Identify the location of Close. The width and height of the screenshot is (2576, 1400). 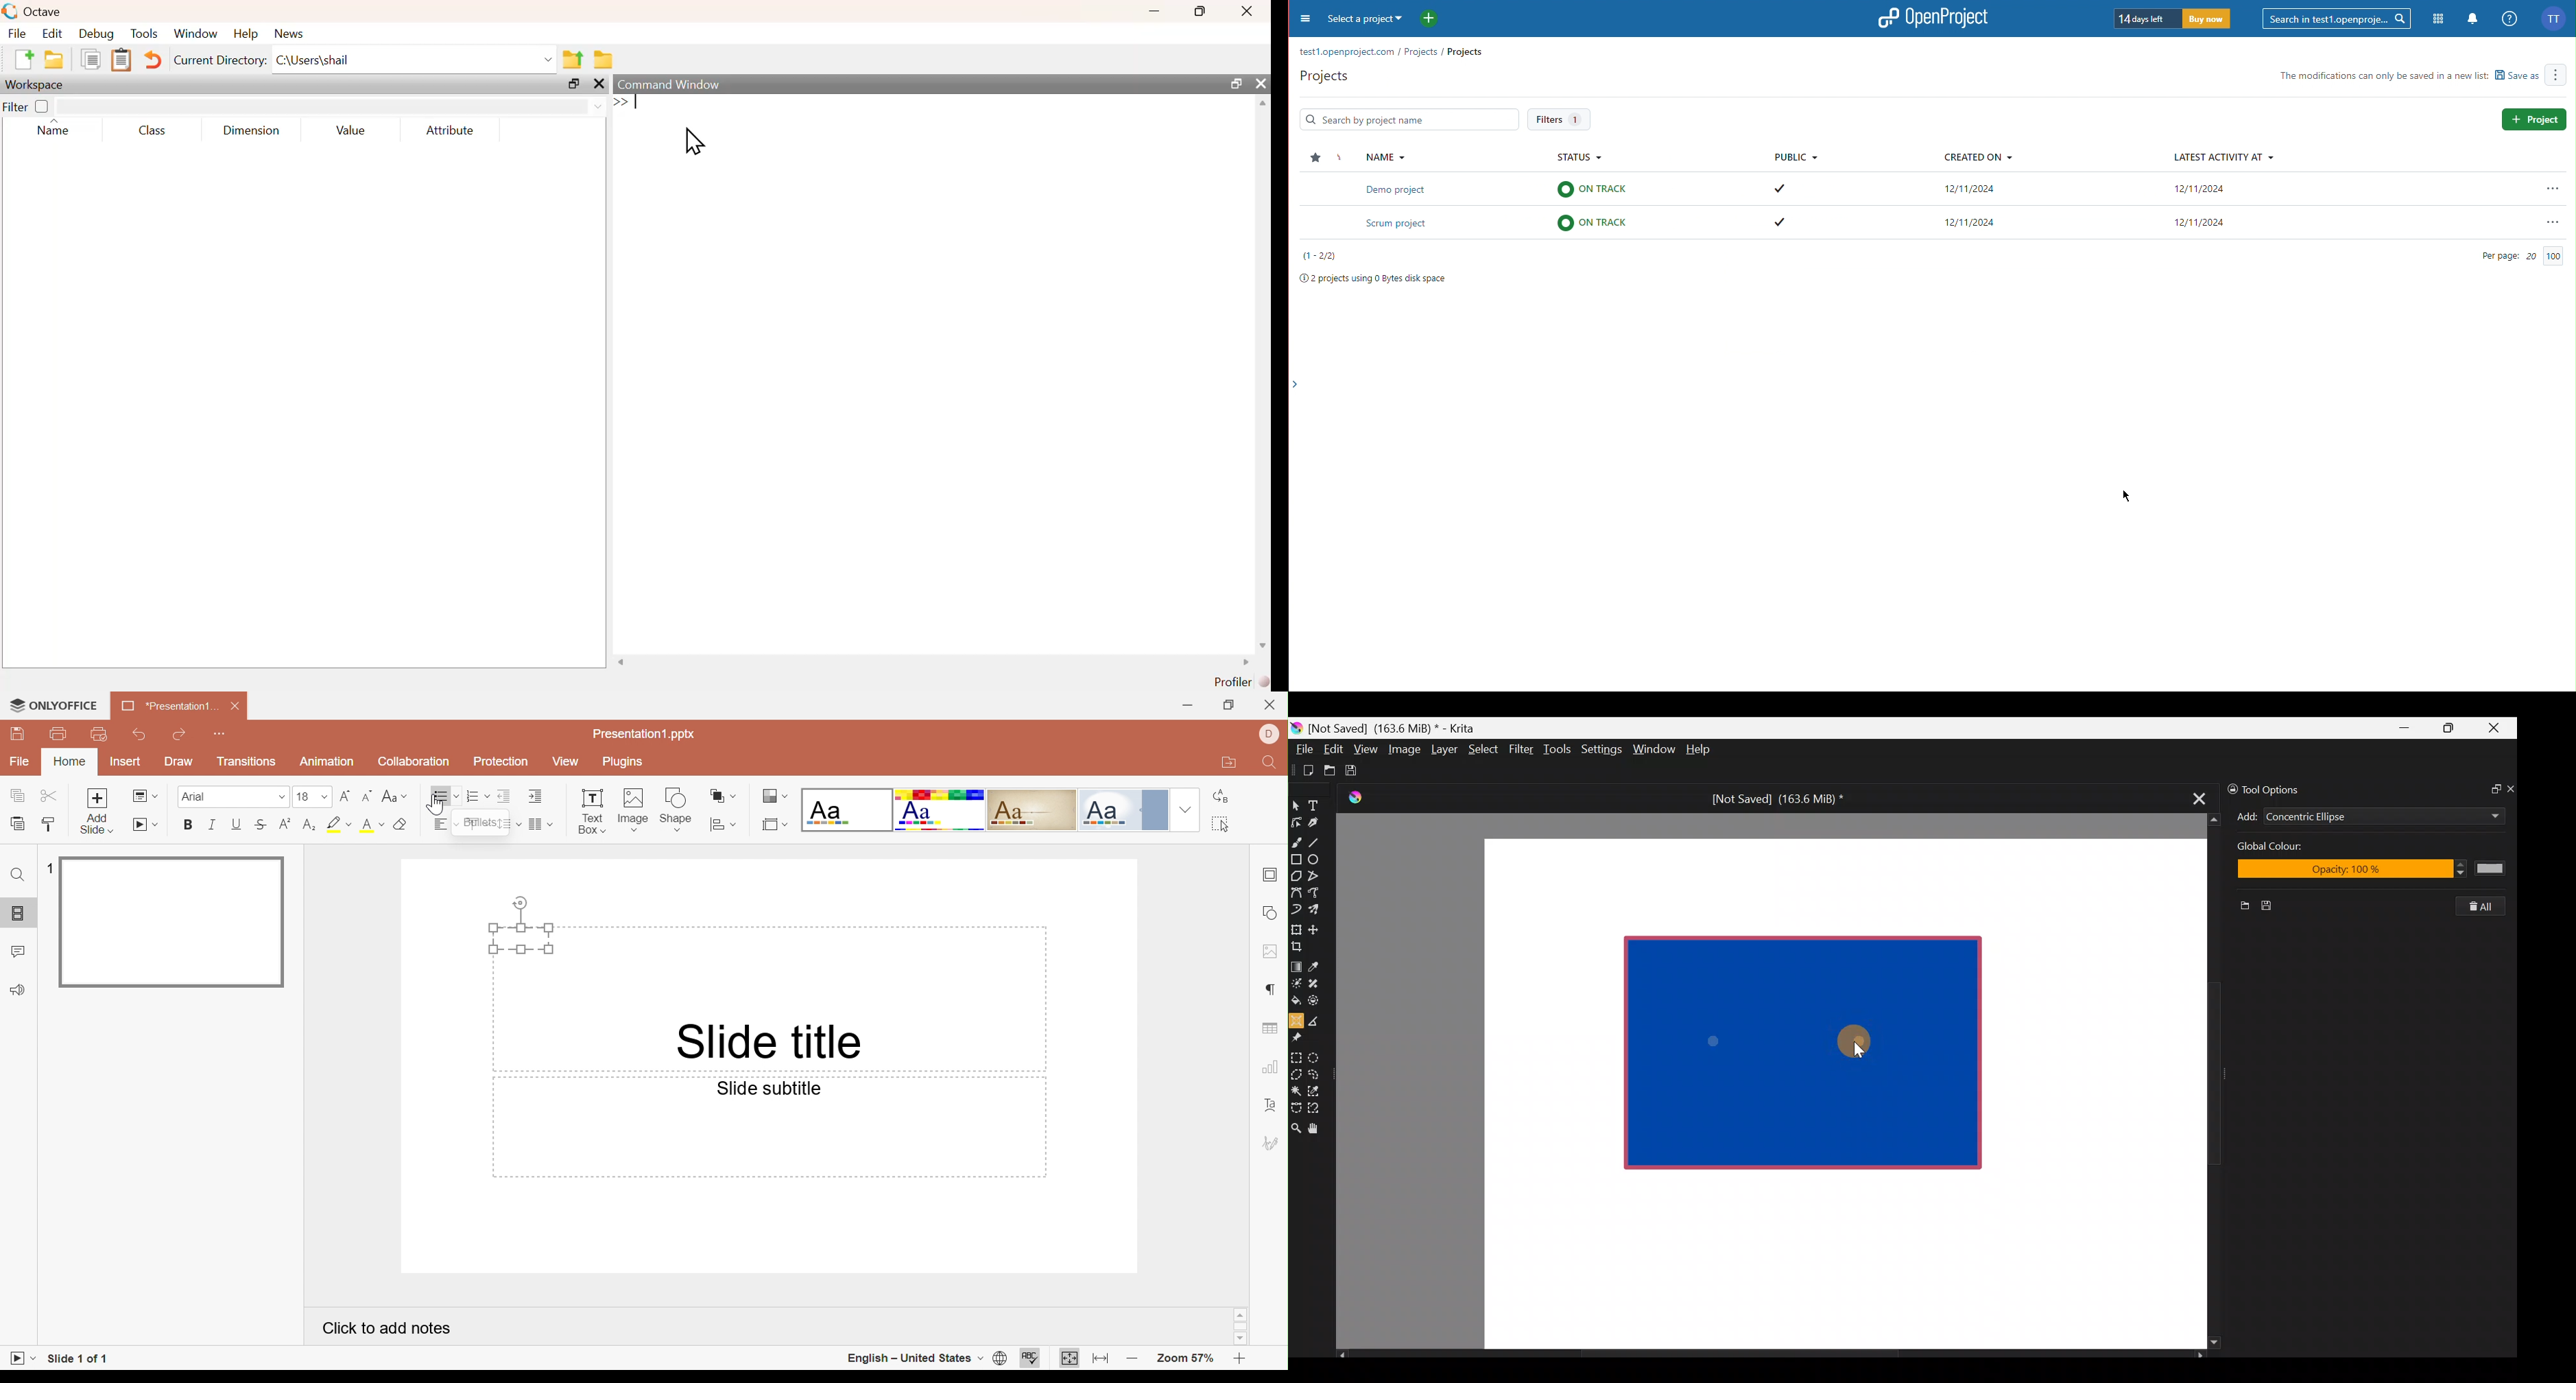
(236, 710).